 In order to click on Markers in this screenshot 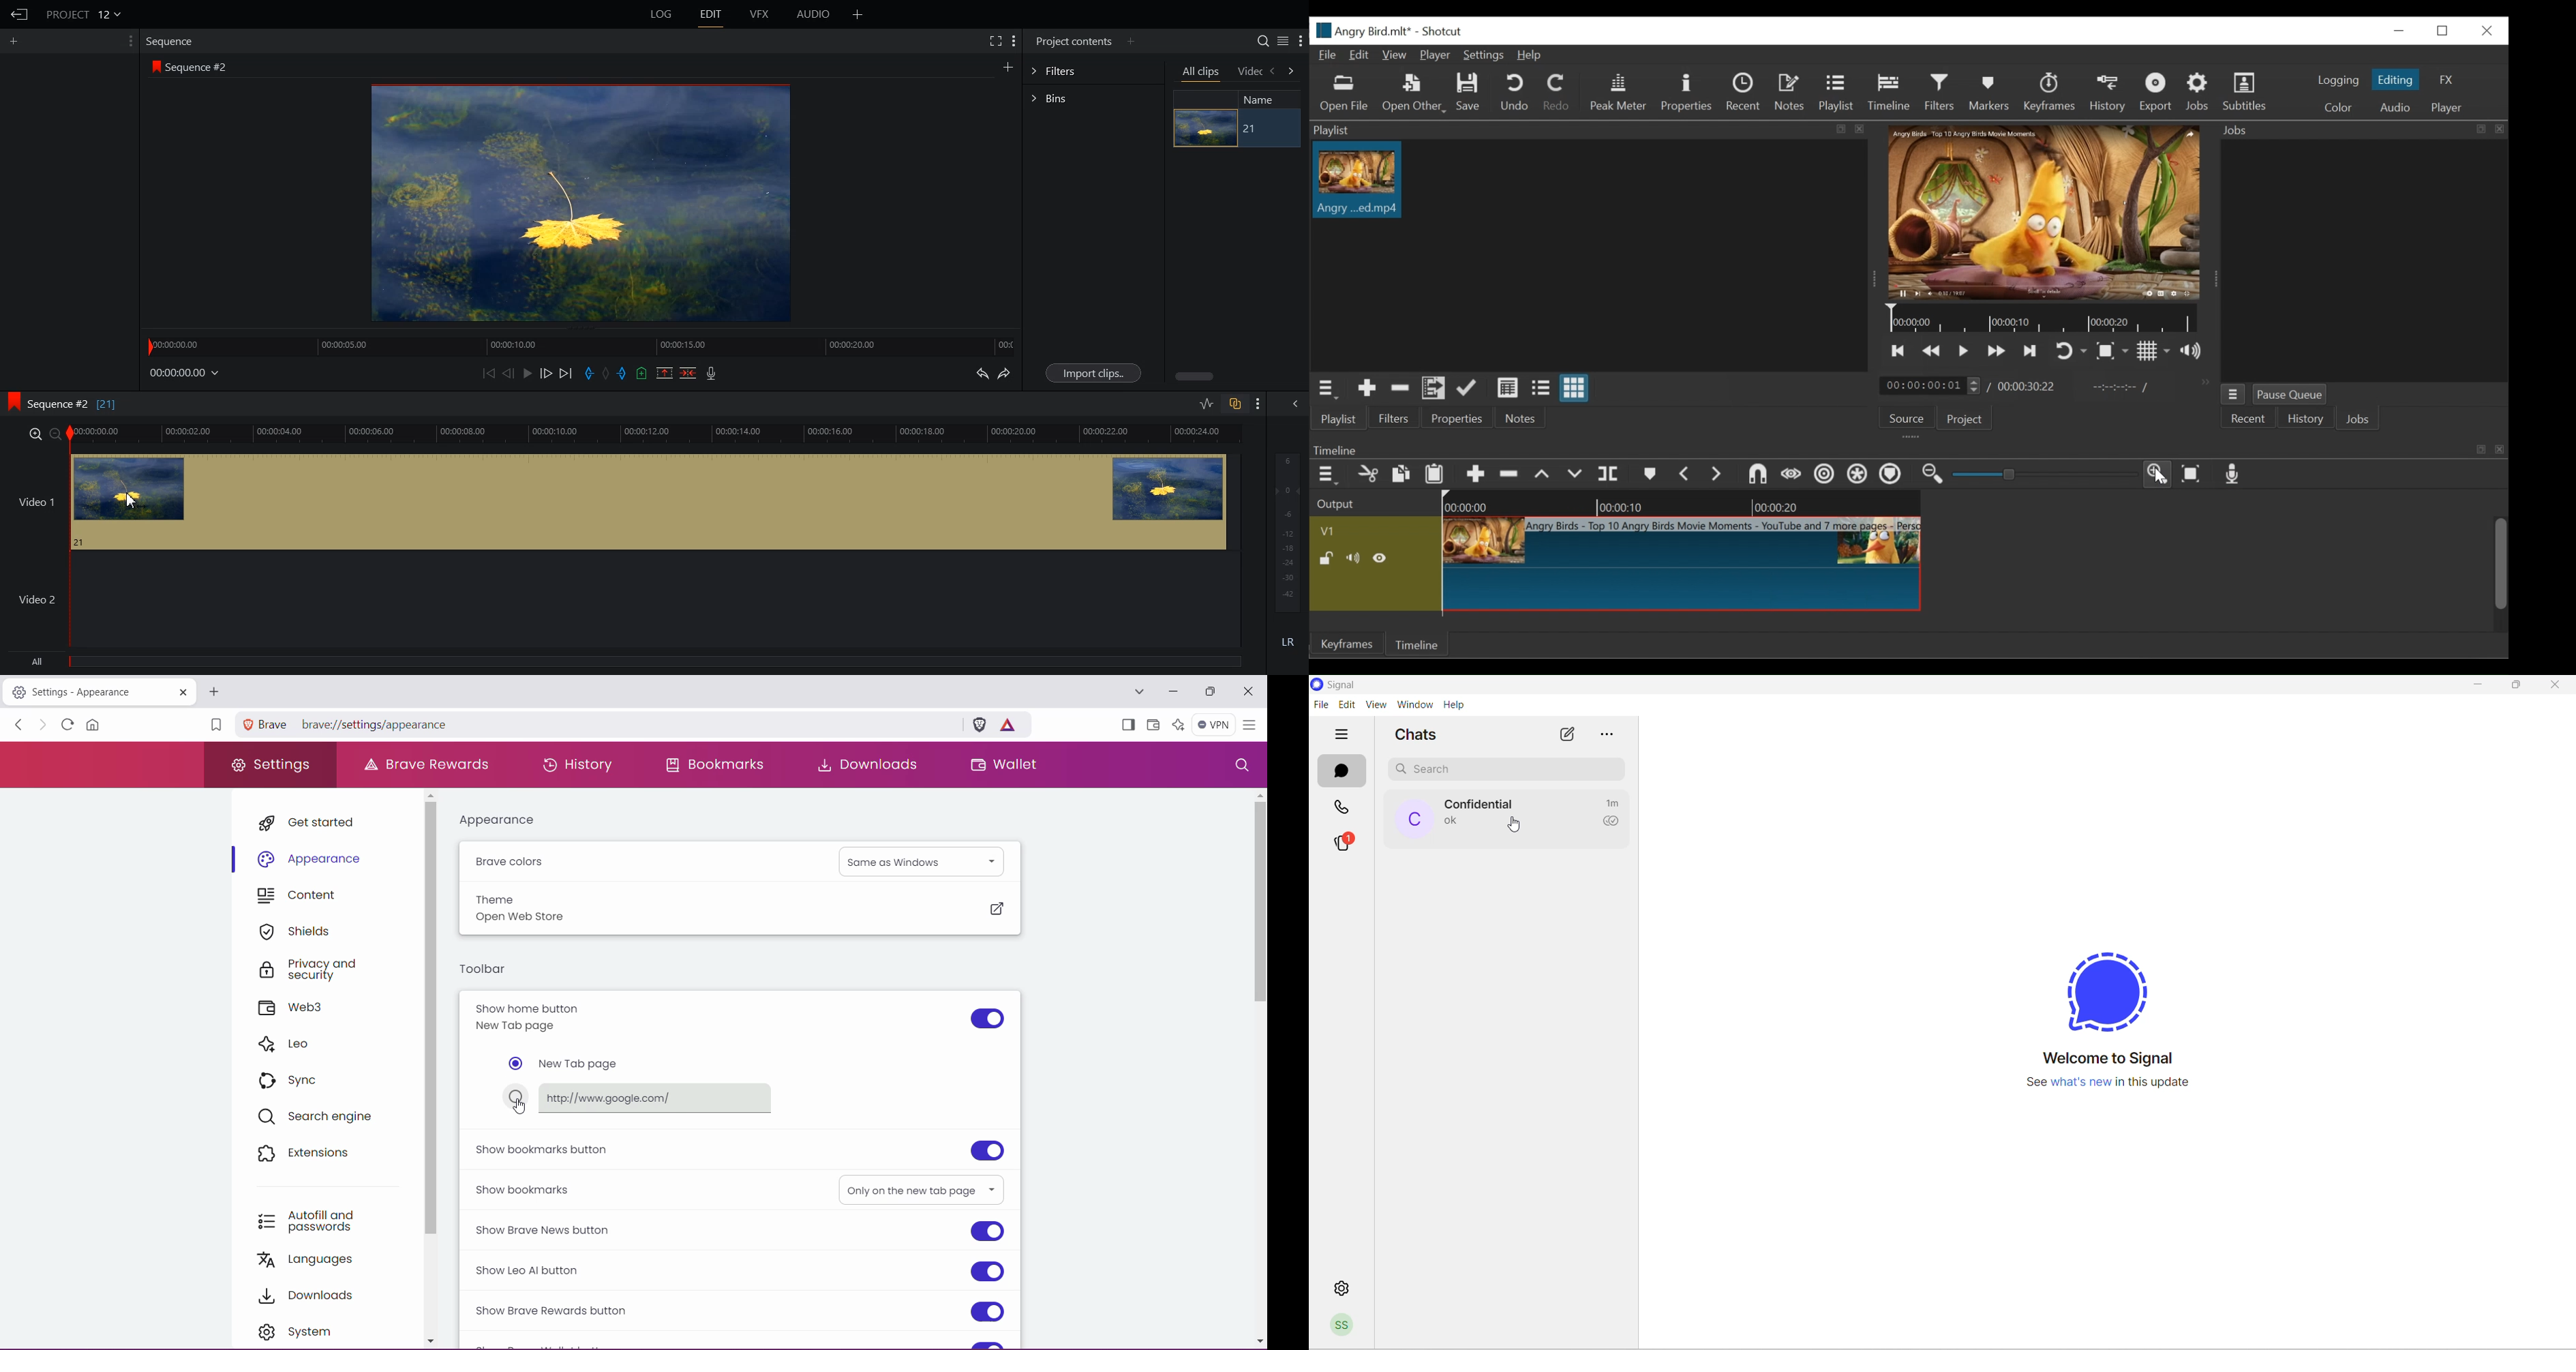, I will do `click(1891, 474)`.